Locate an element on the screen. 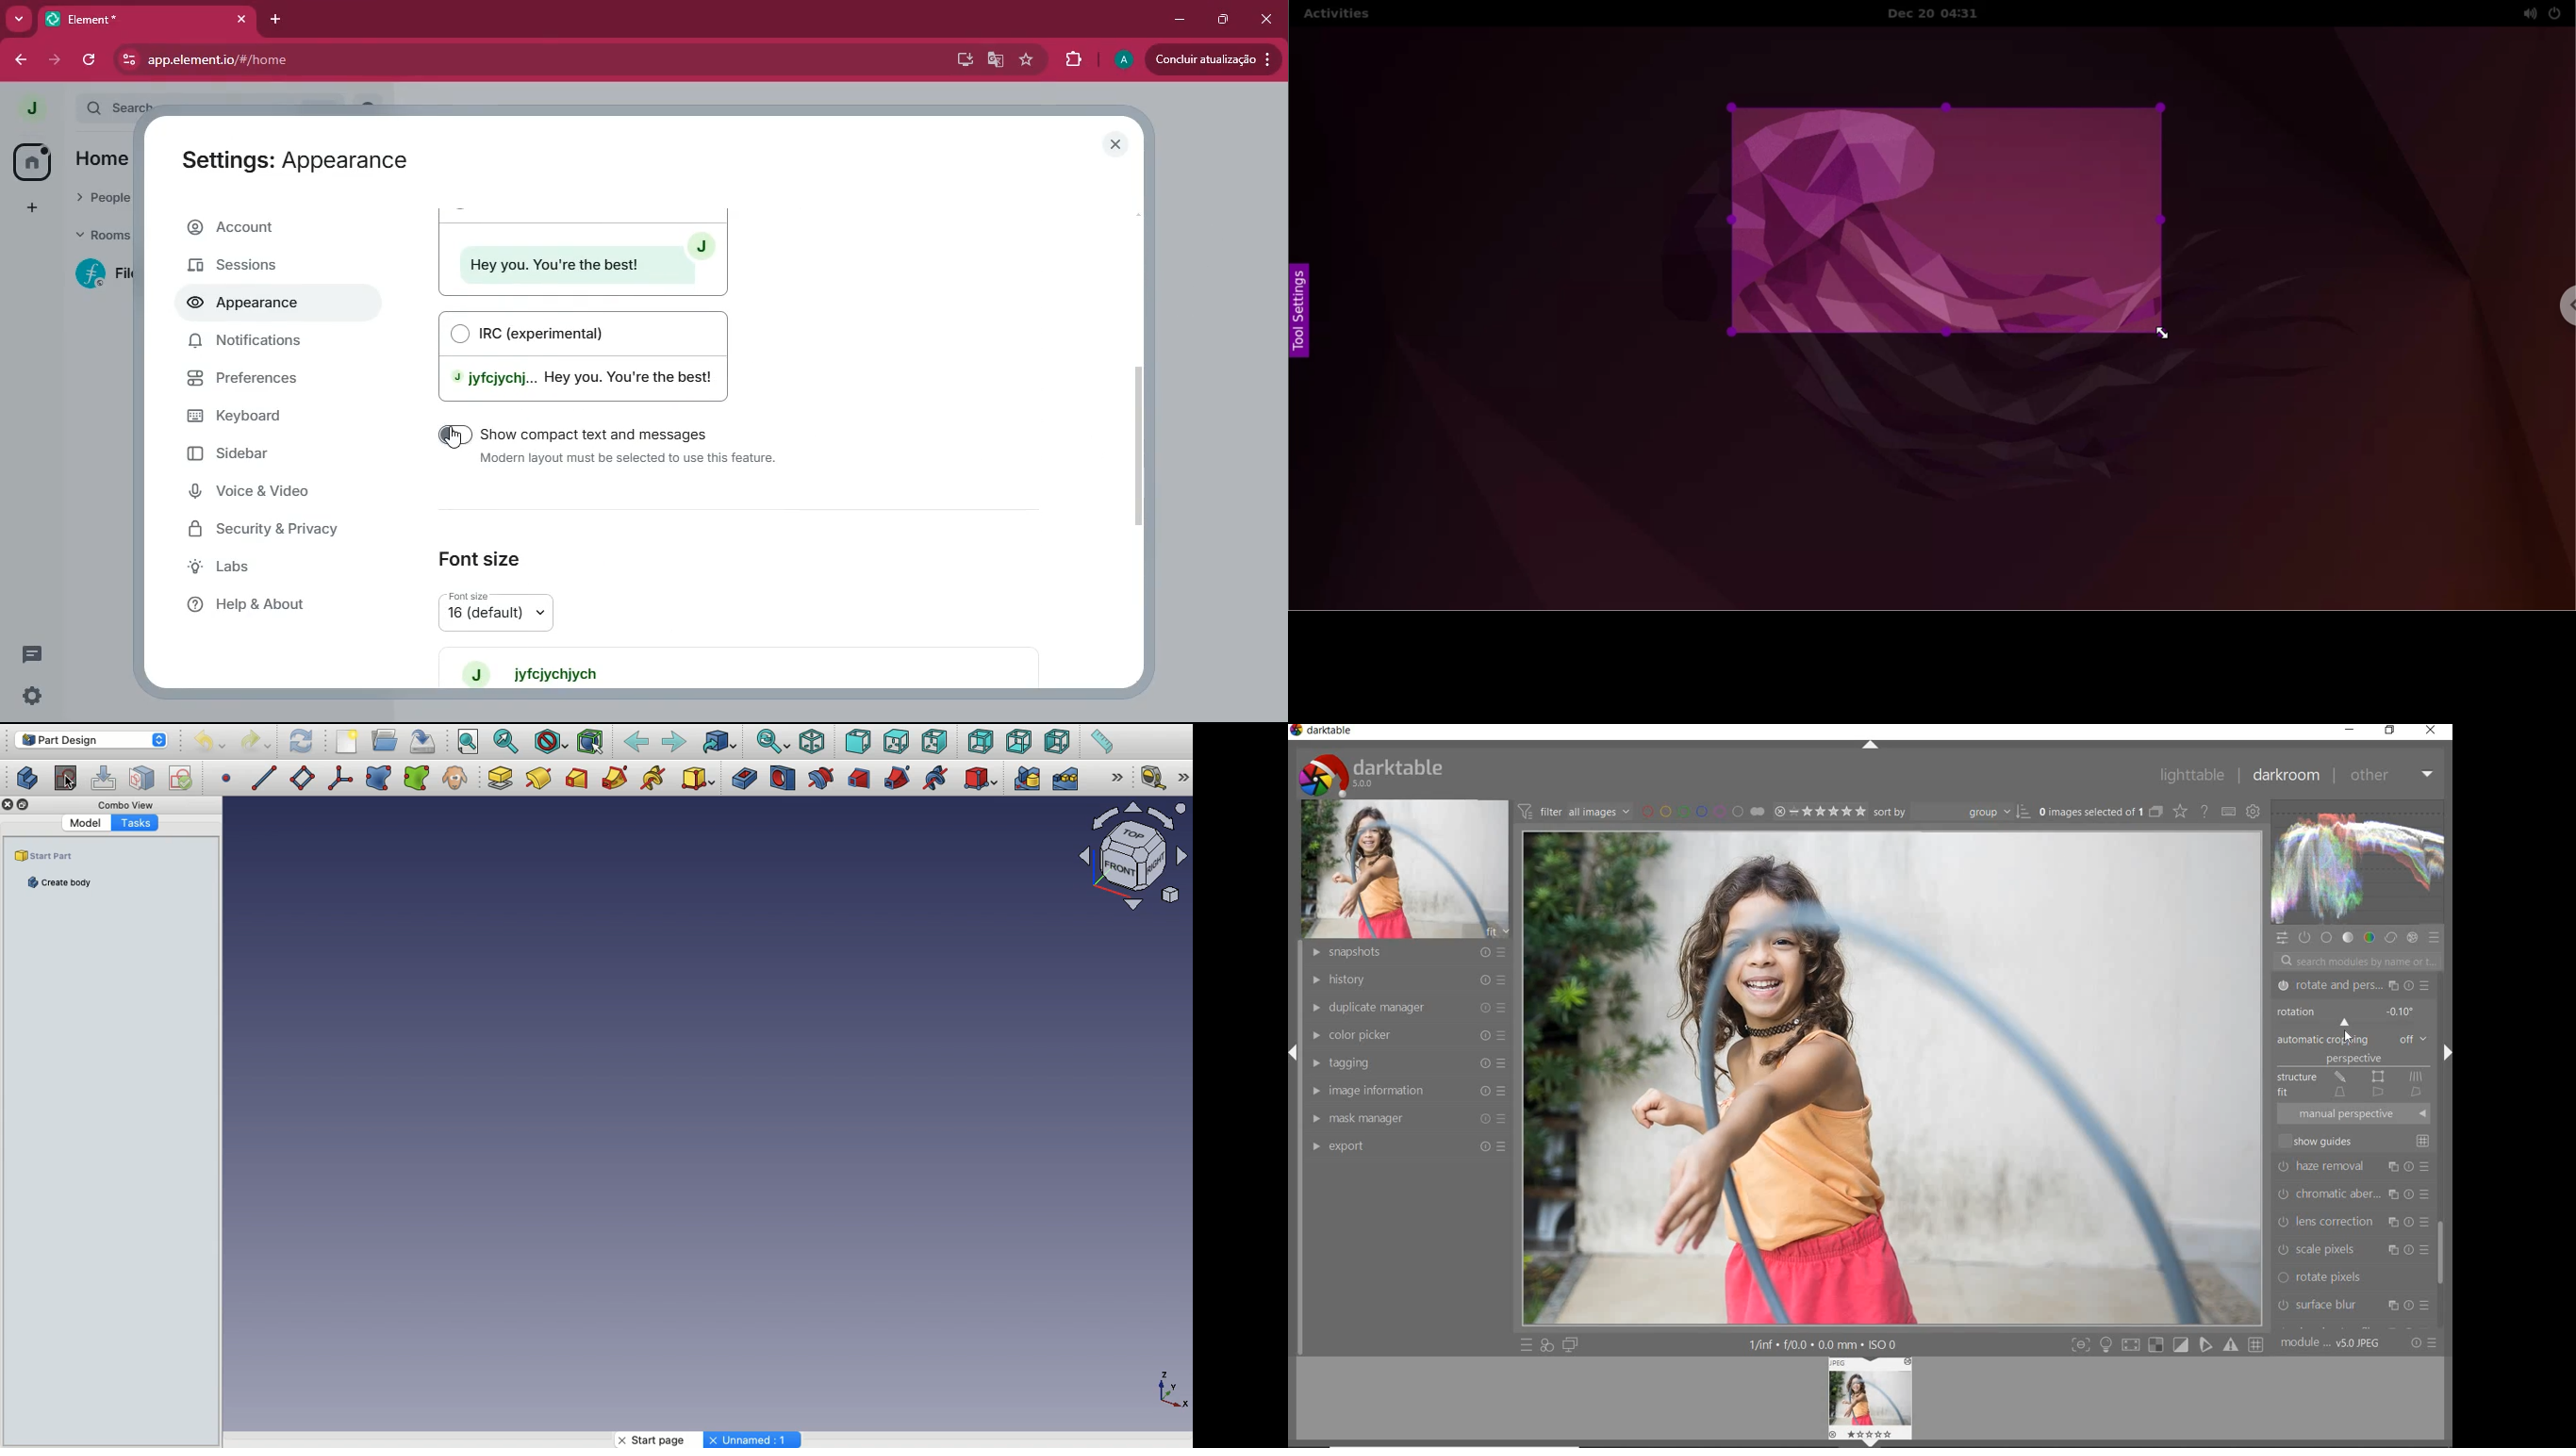 This screenshot has width=2576, height=1456. lens correction is located at coordinates (2353, 1220).